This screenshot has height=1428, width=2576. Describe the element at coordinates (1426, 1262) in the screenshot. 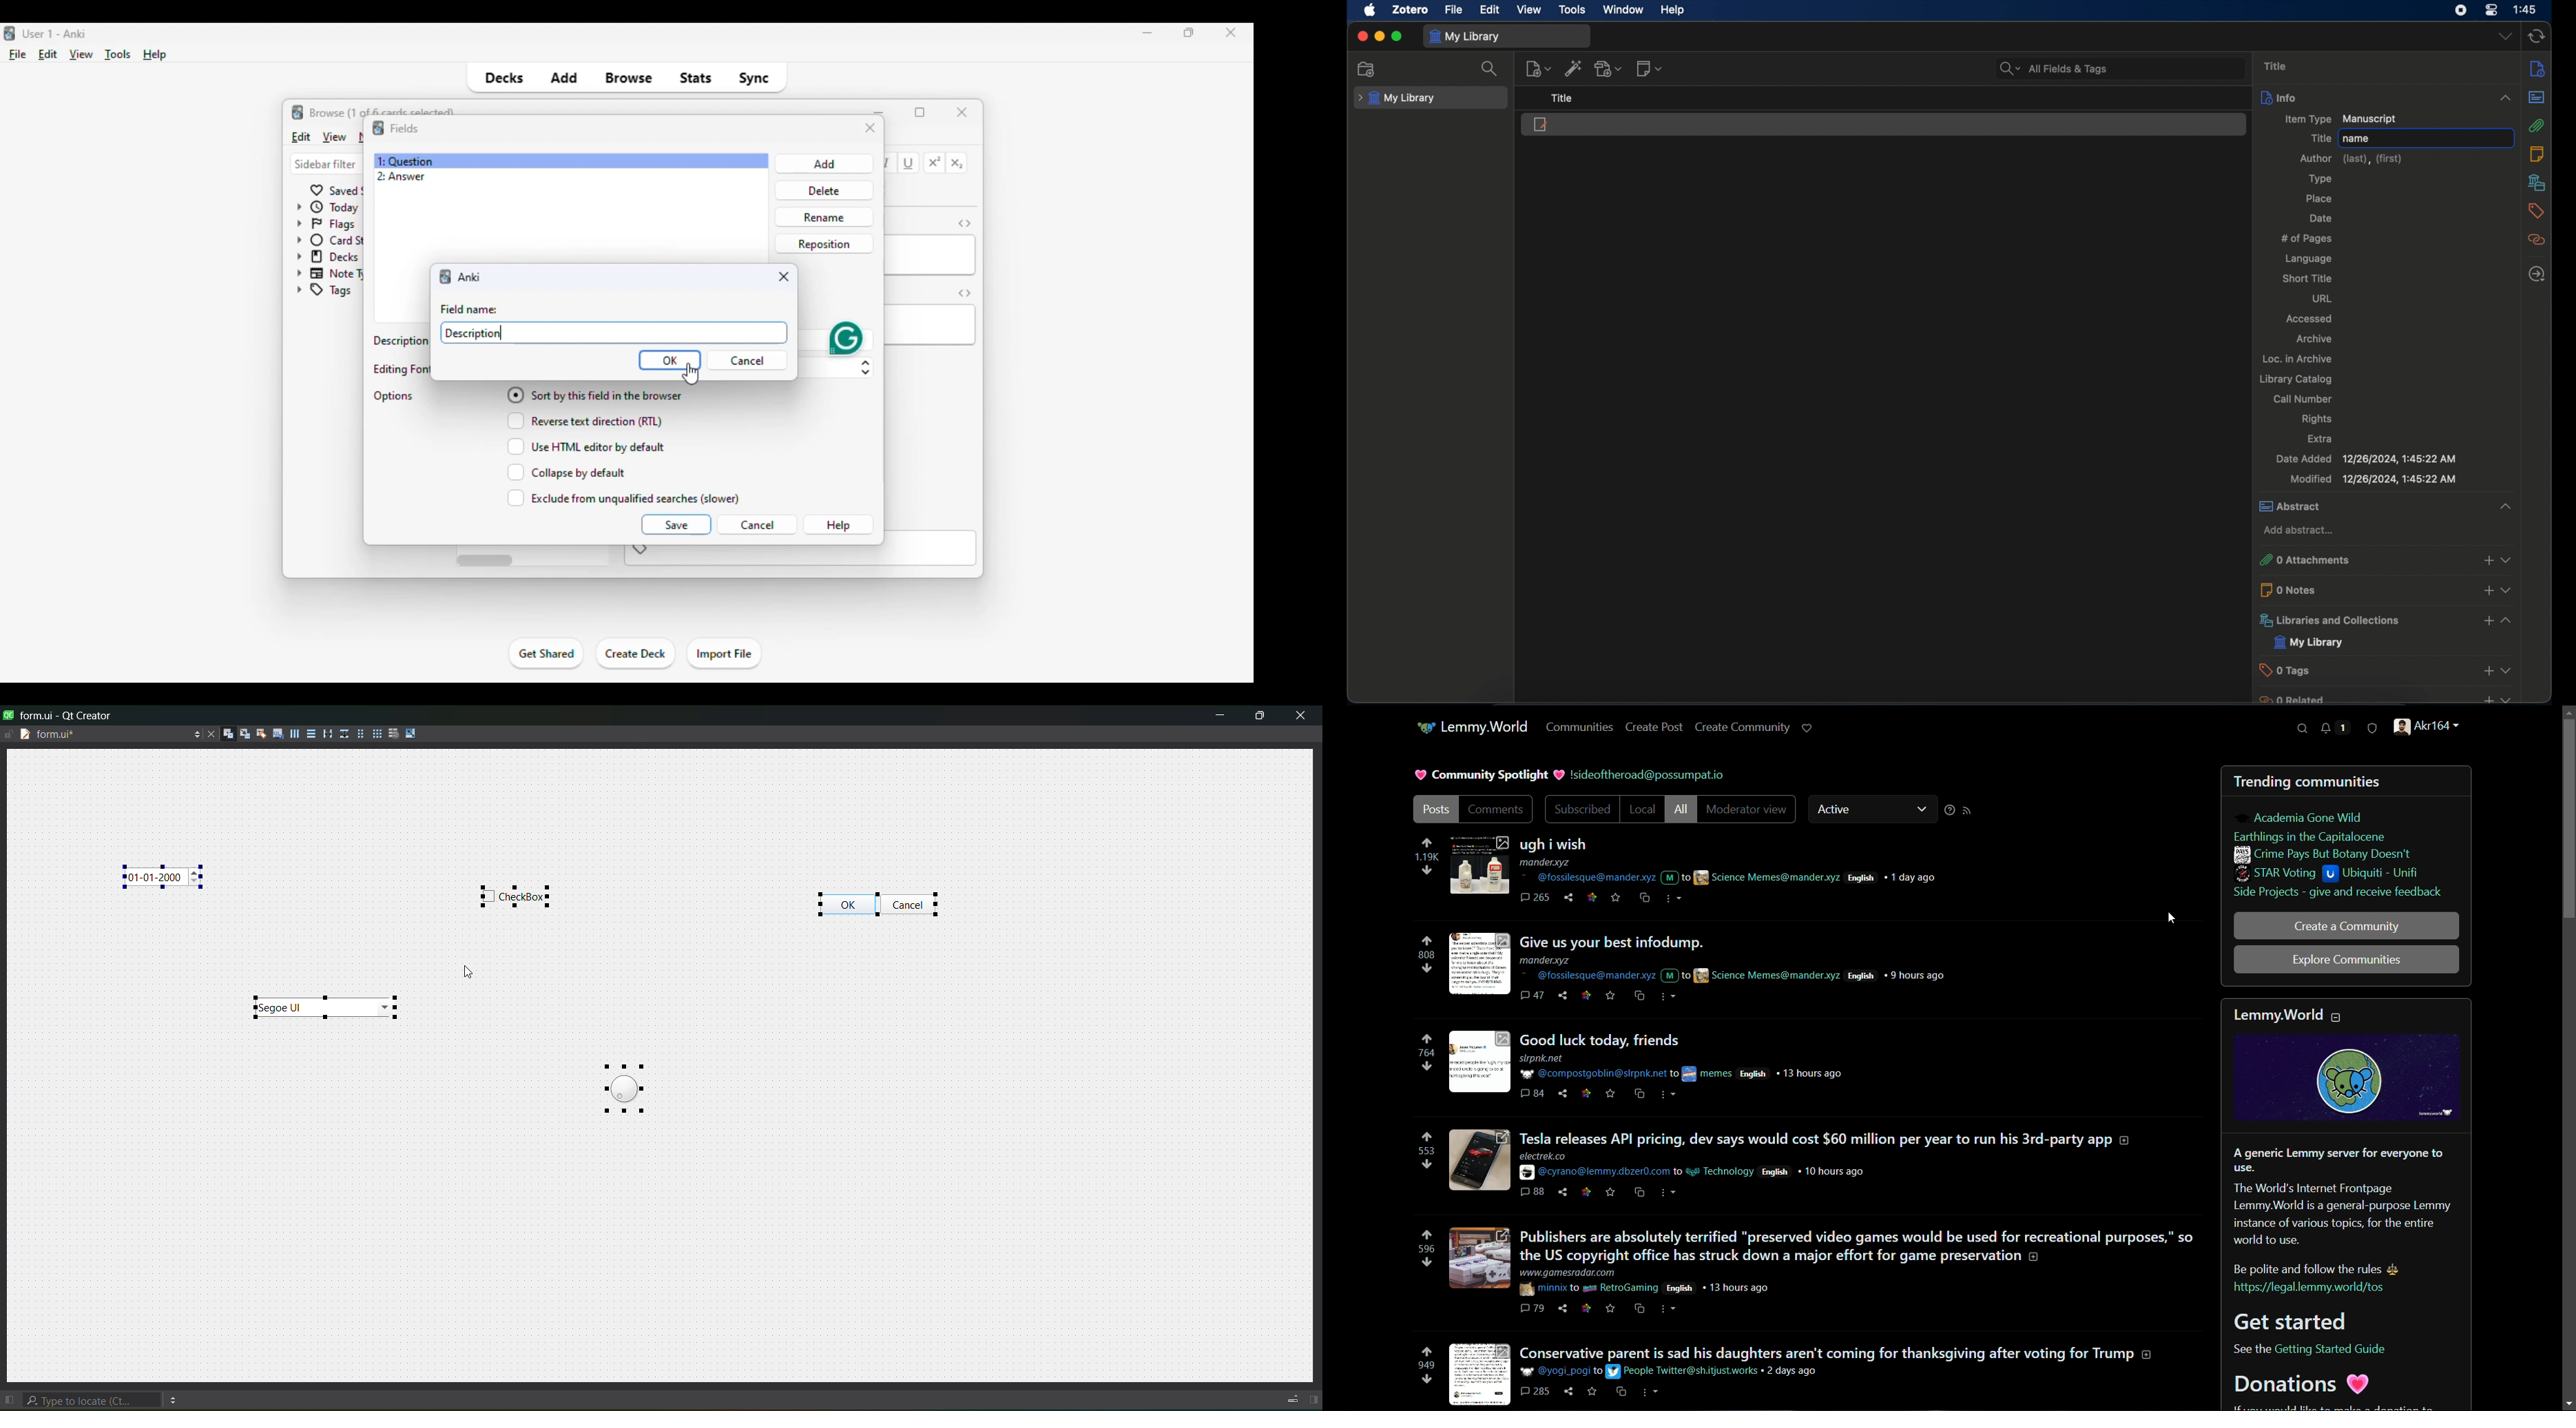

I see `downvote` at that location.